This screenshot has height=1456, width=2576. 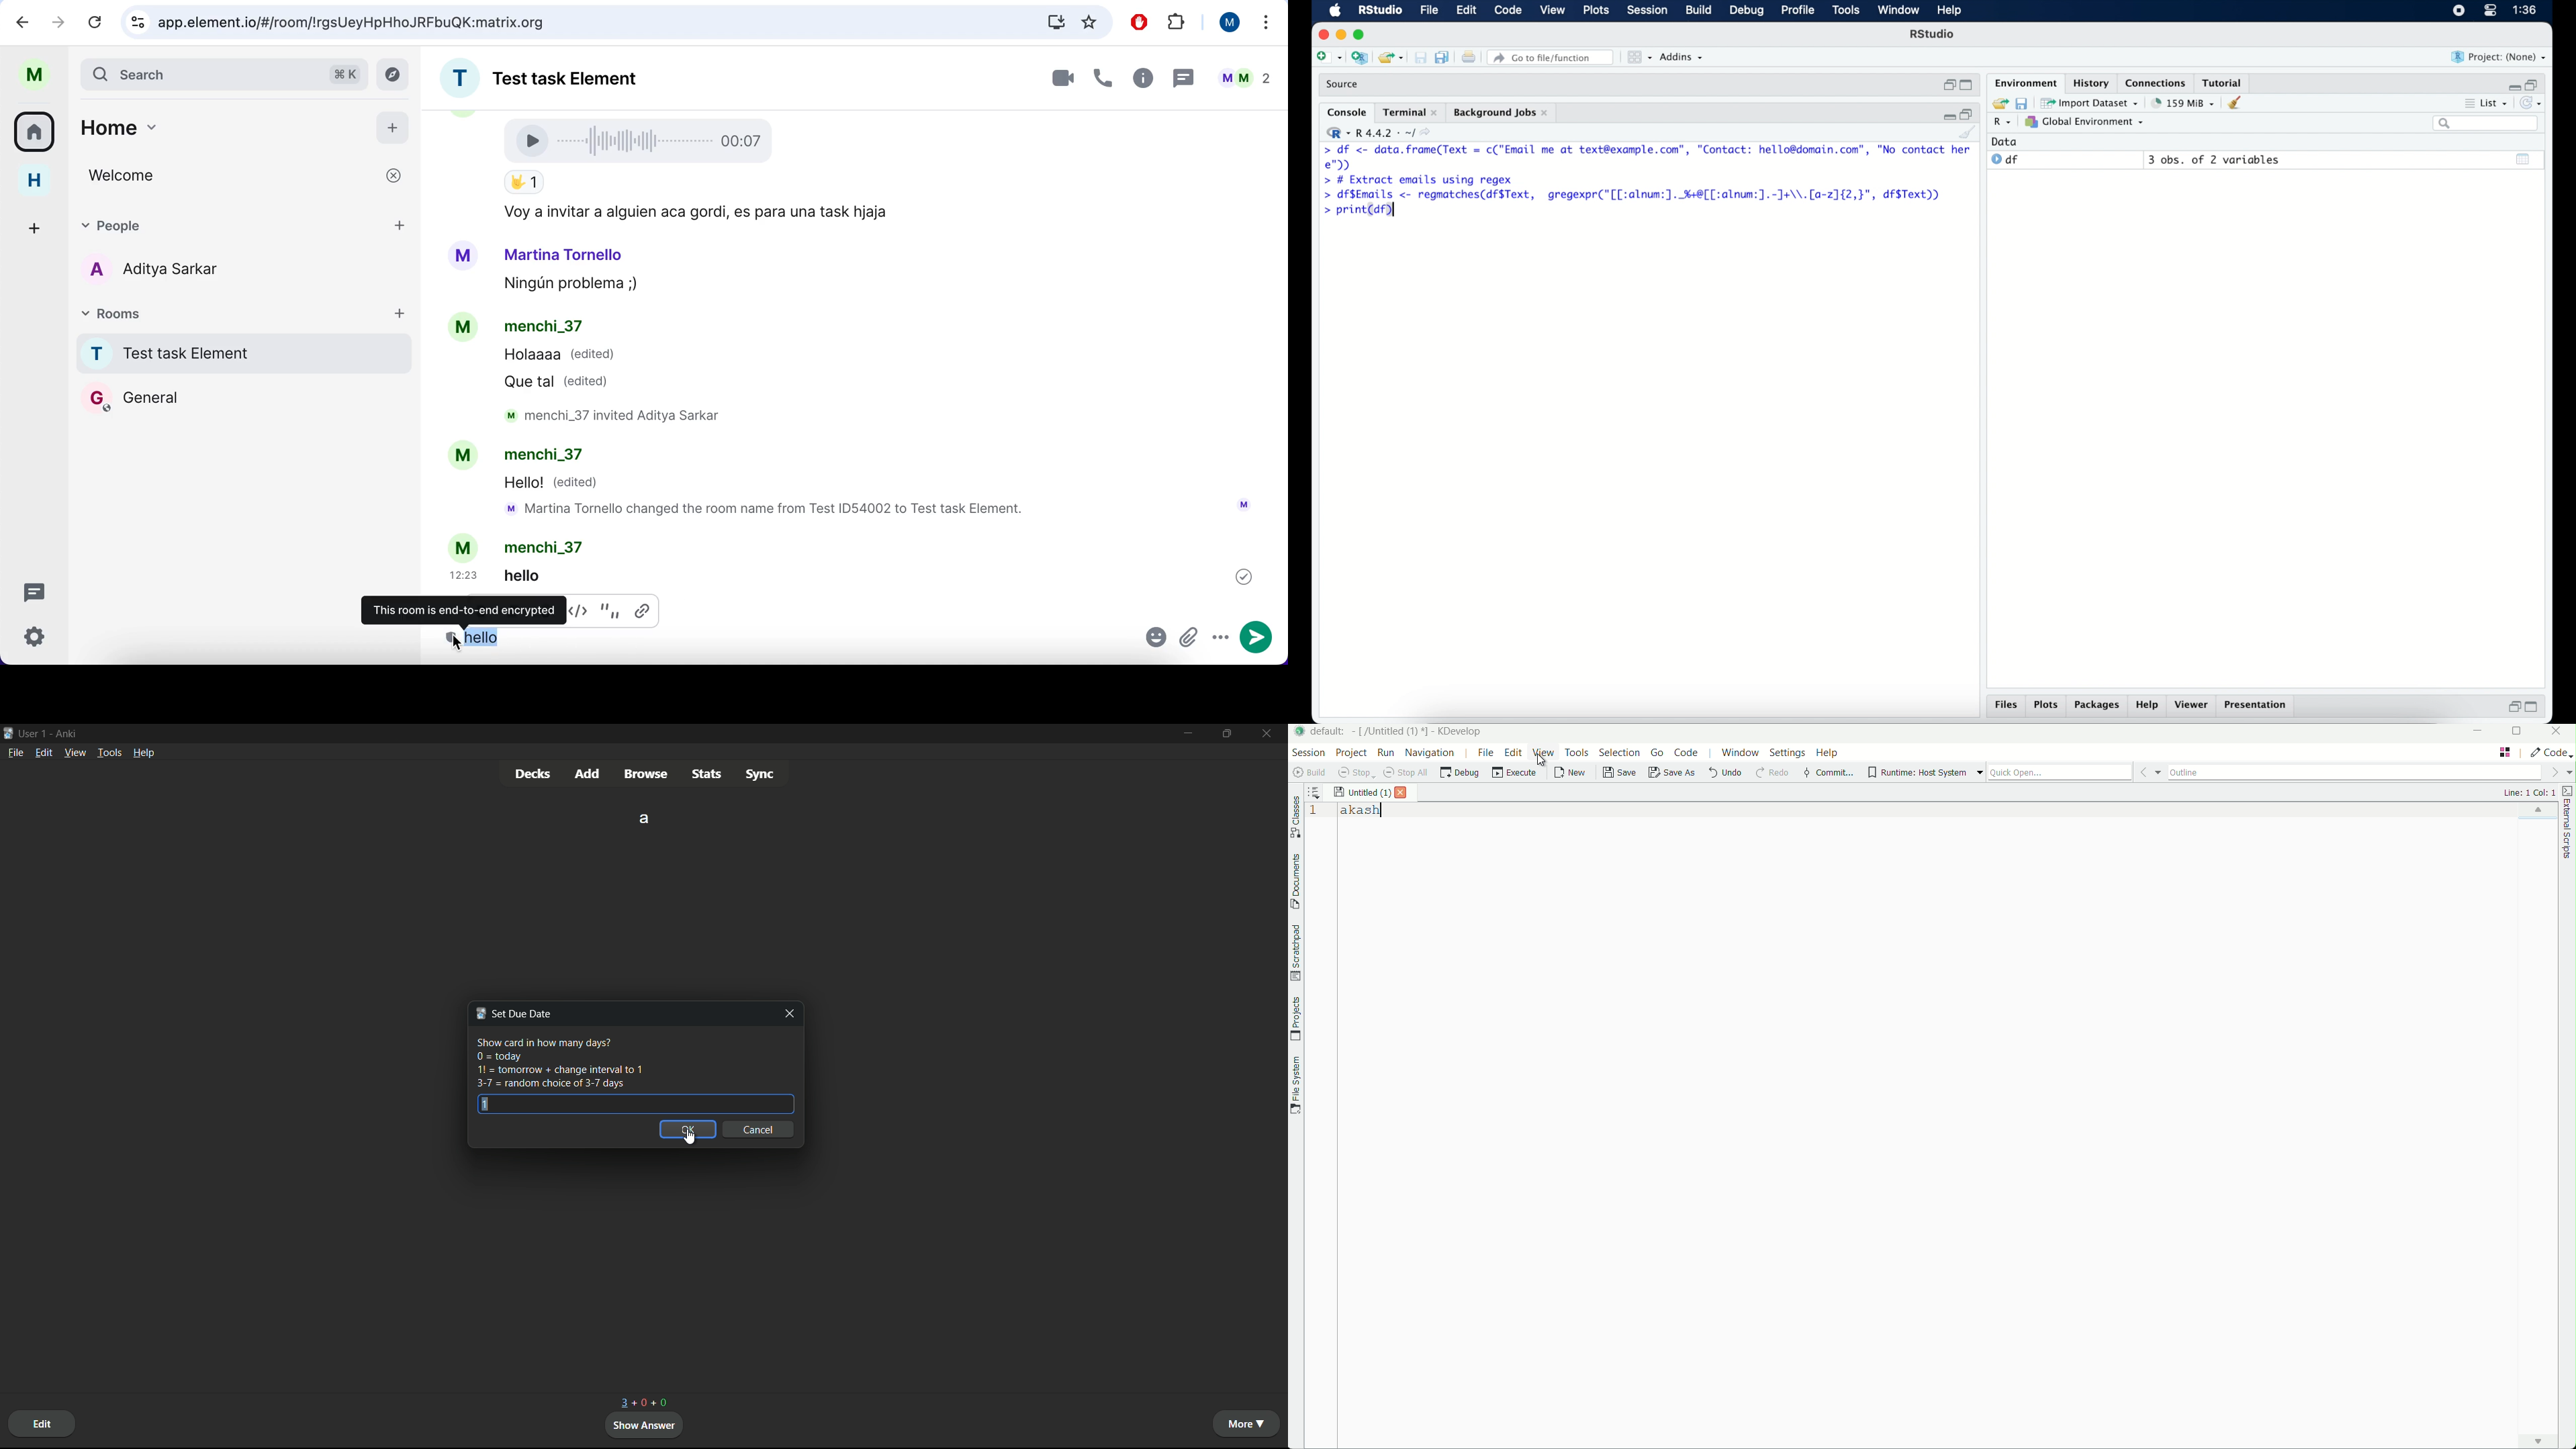 What do you see at coordinates (15, 753) in the screenshot?
I see `file menu` at bounding box center [15, 753].